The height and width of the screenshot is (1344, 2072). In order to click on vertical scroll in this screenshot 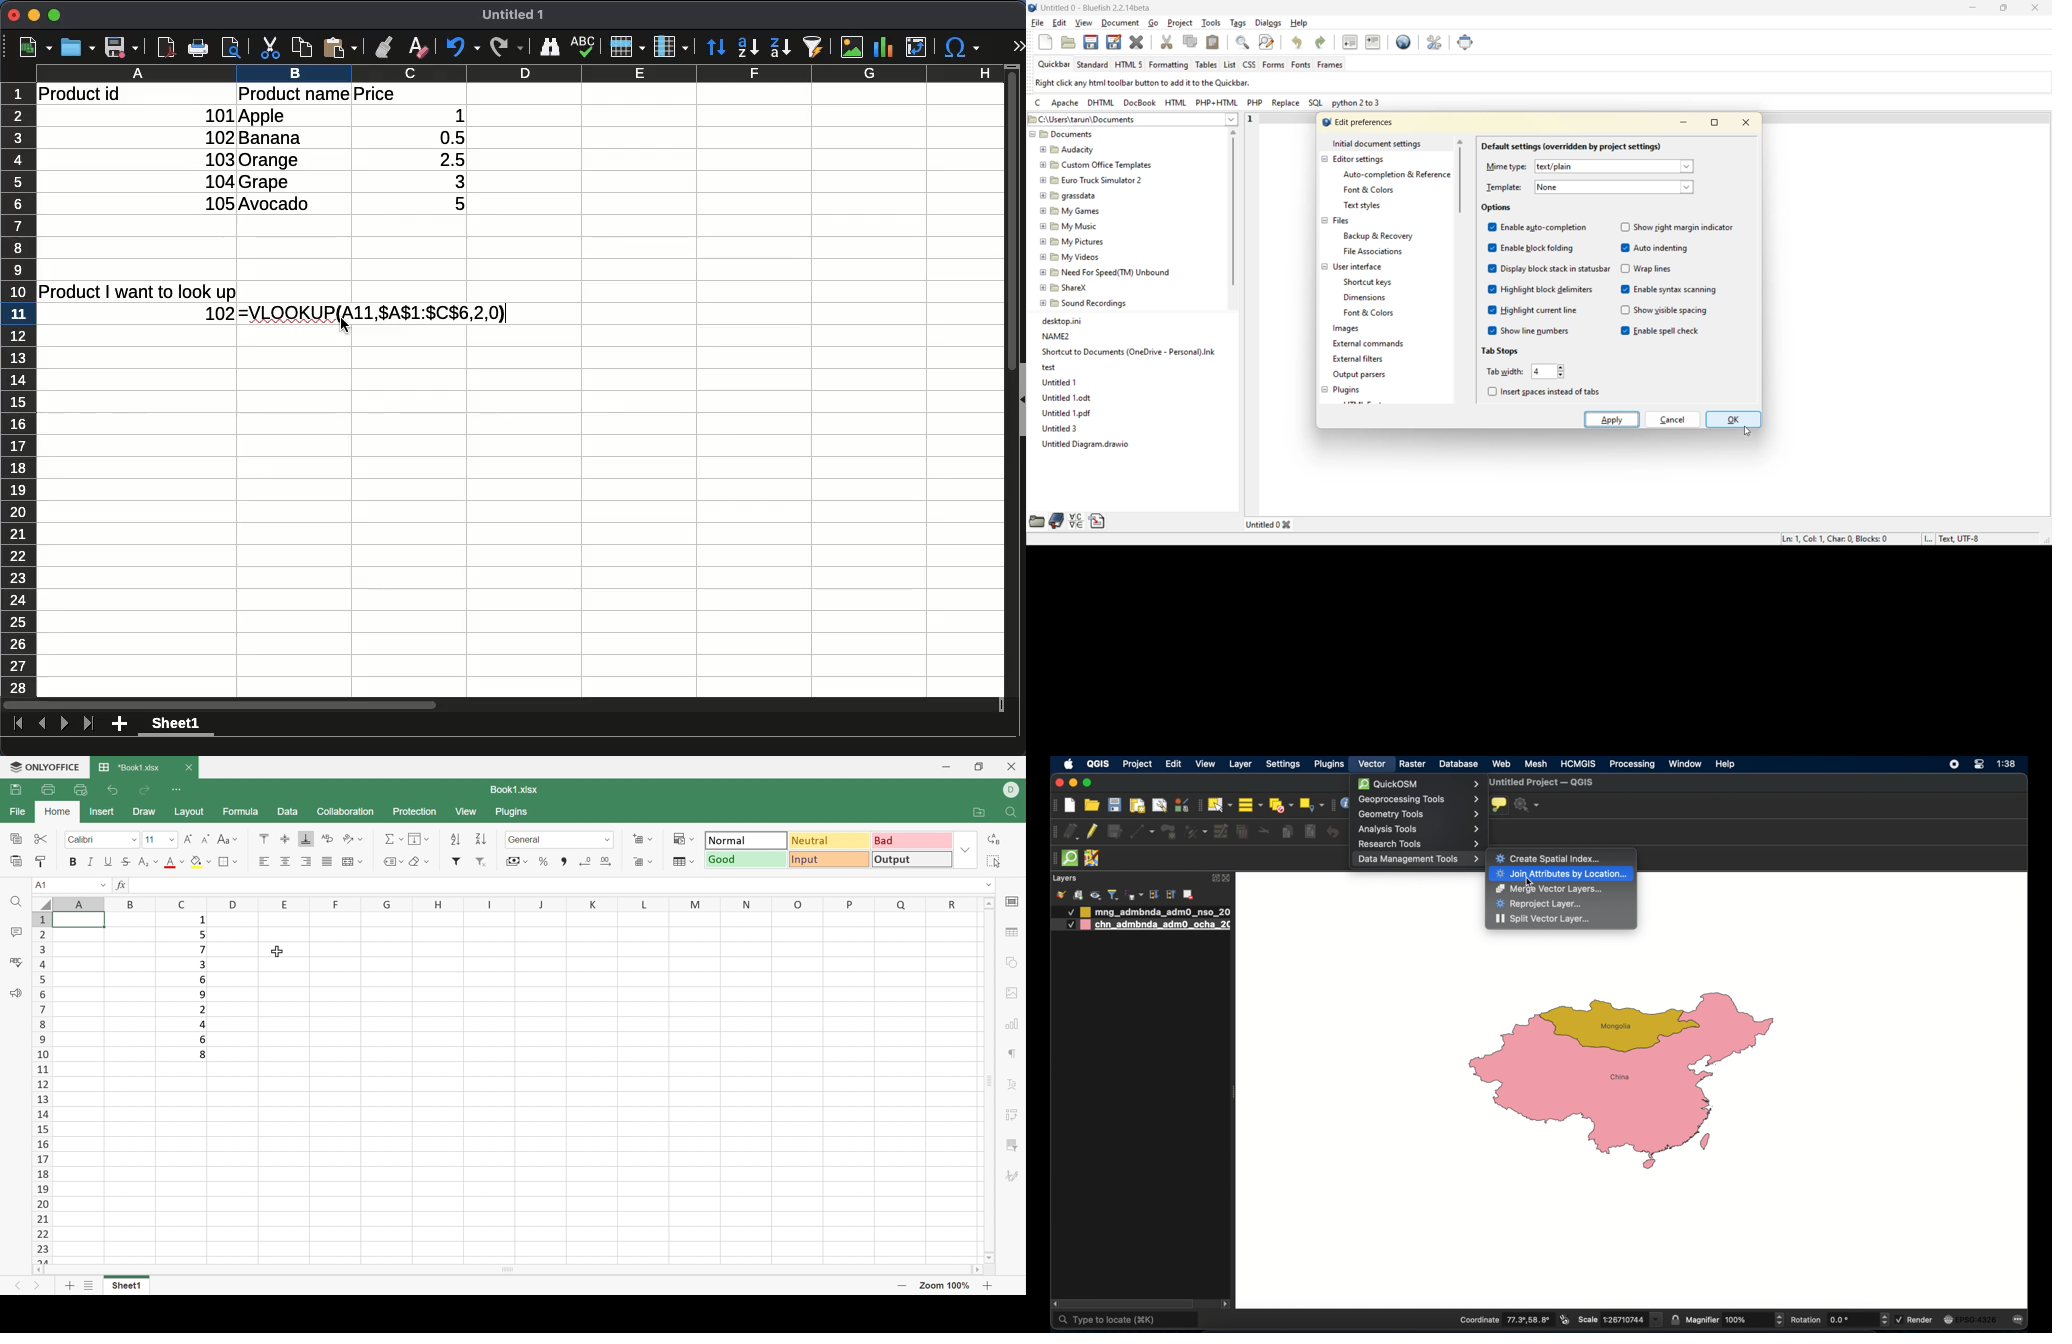, I will do `click(1012, 381)`.